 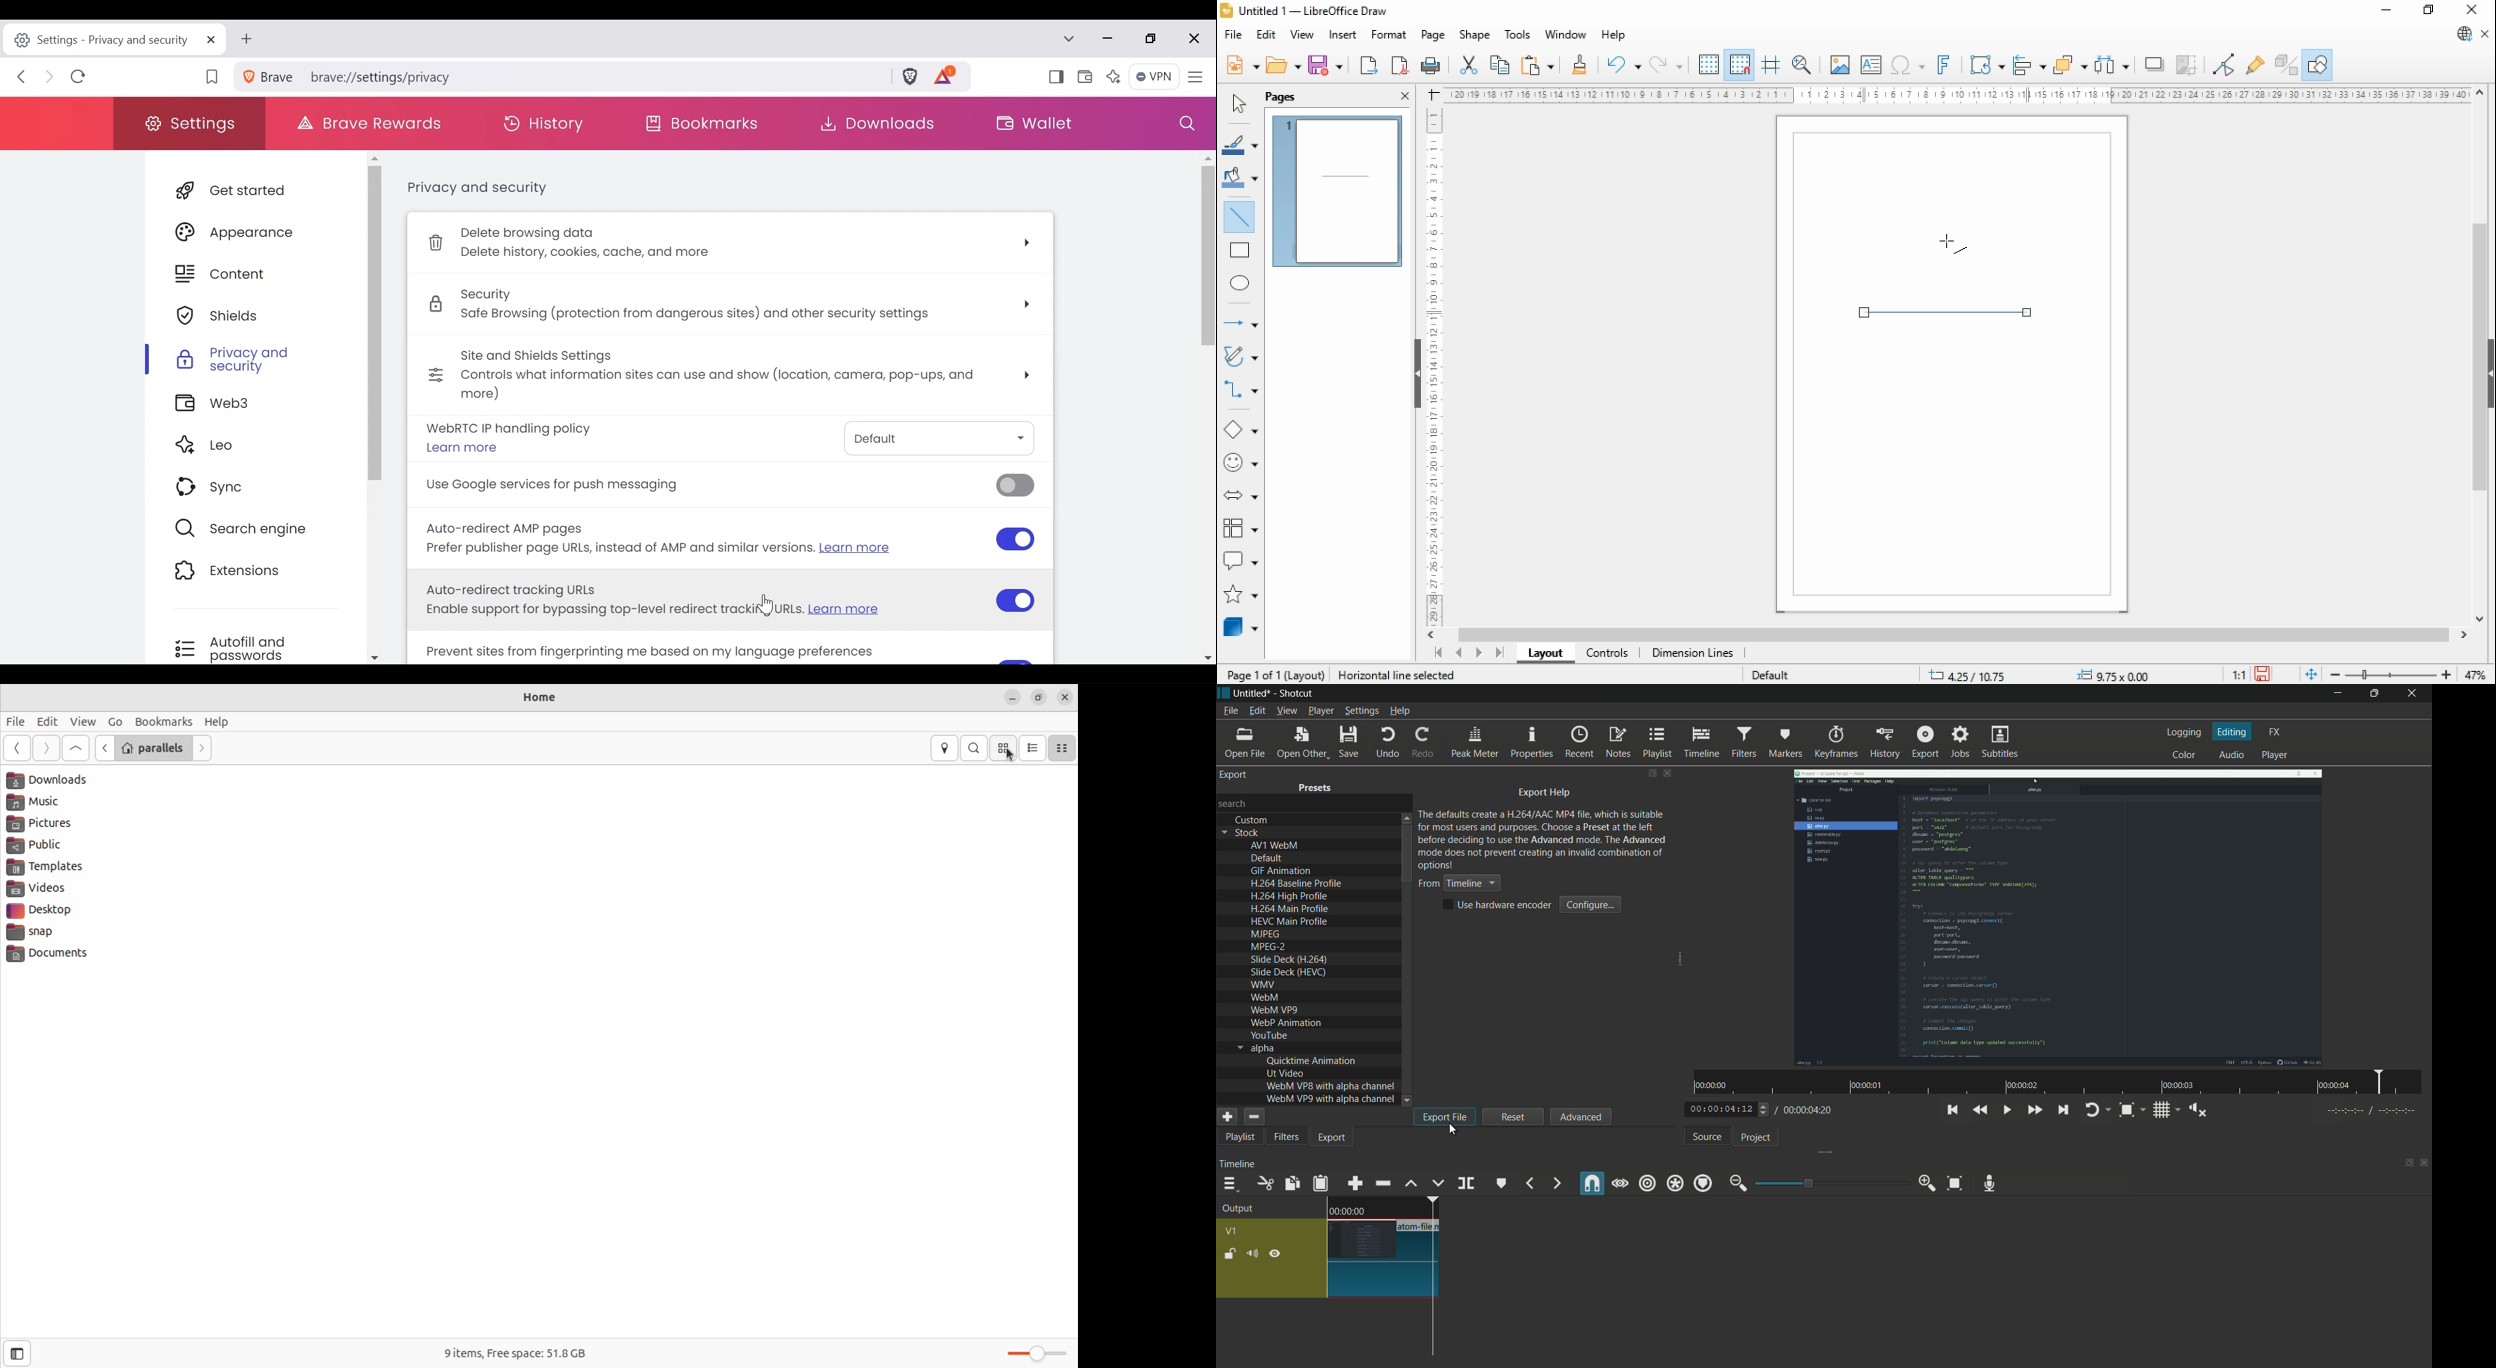 I want to click on file menu, so click(x=1230, y=711).